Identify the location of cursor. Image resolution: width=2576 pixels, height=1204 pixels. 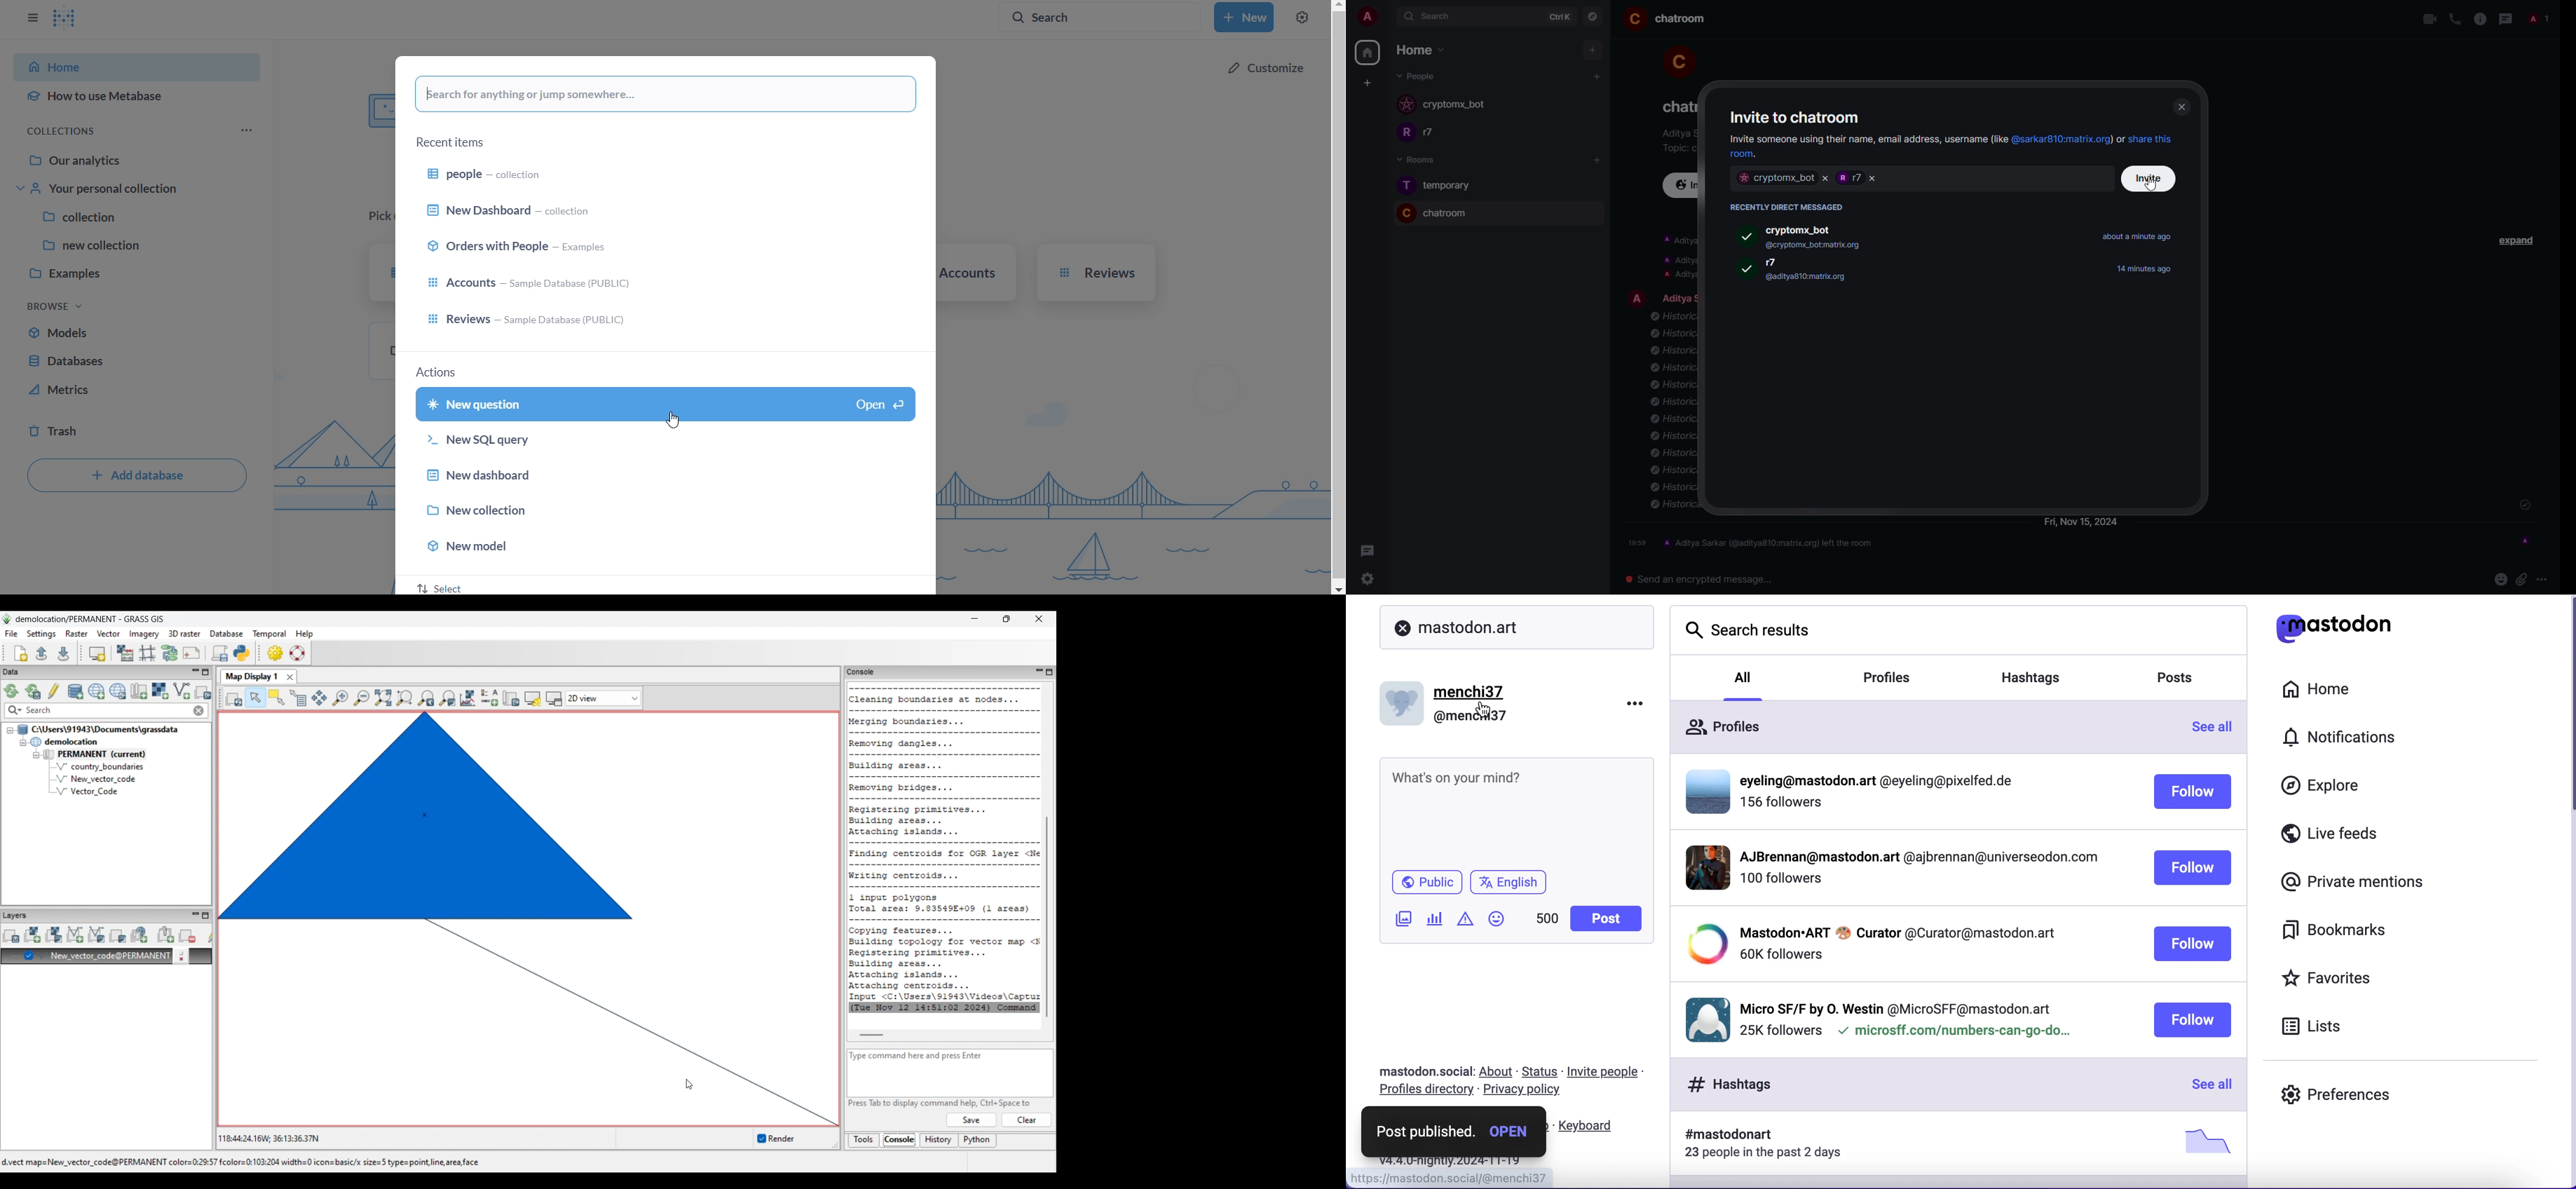
(1482, 709).